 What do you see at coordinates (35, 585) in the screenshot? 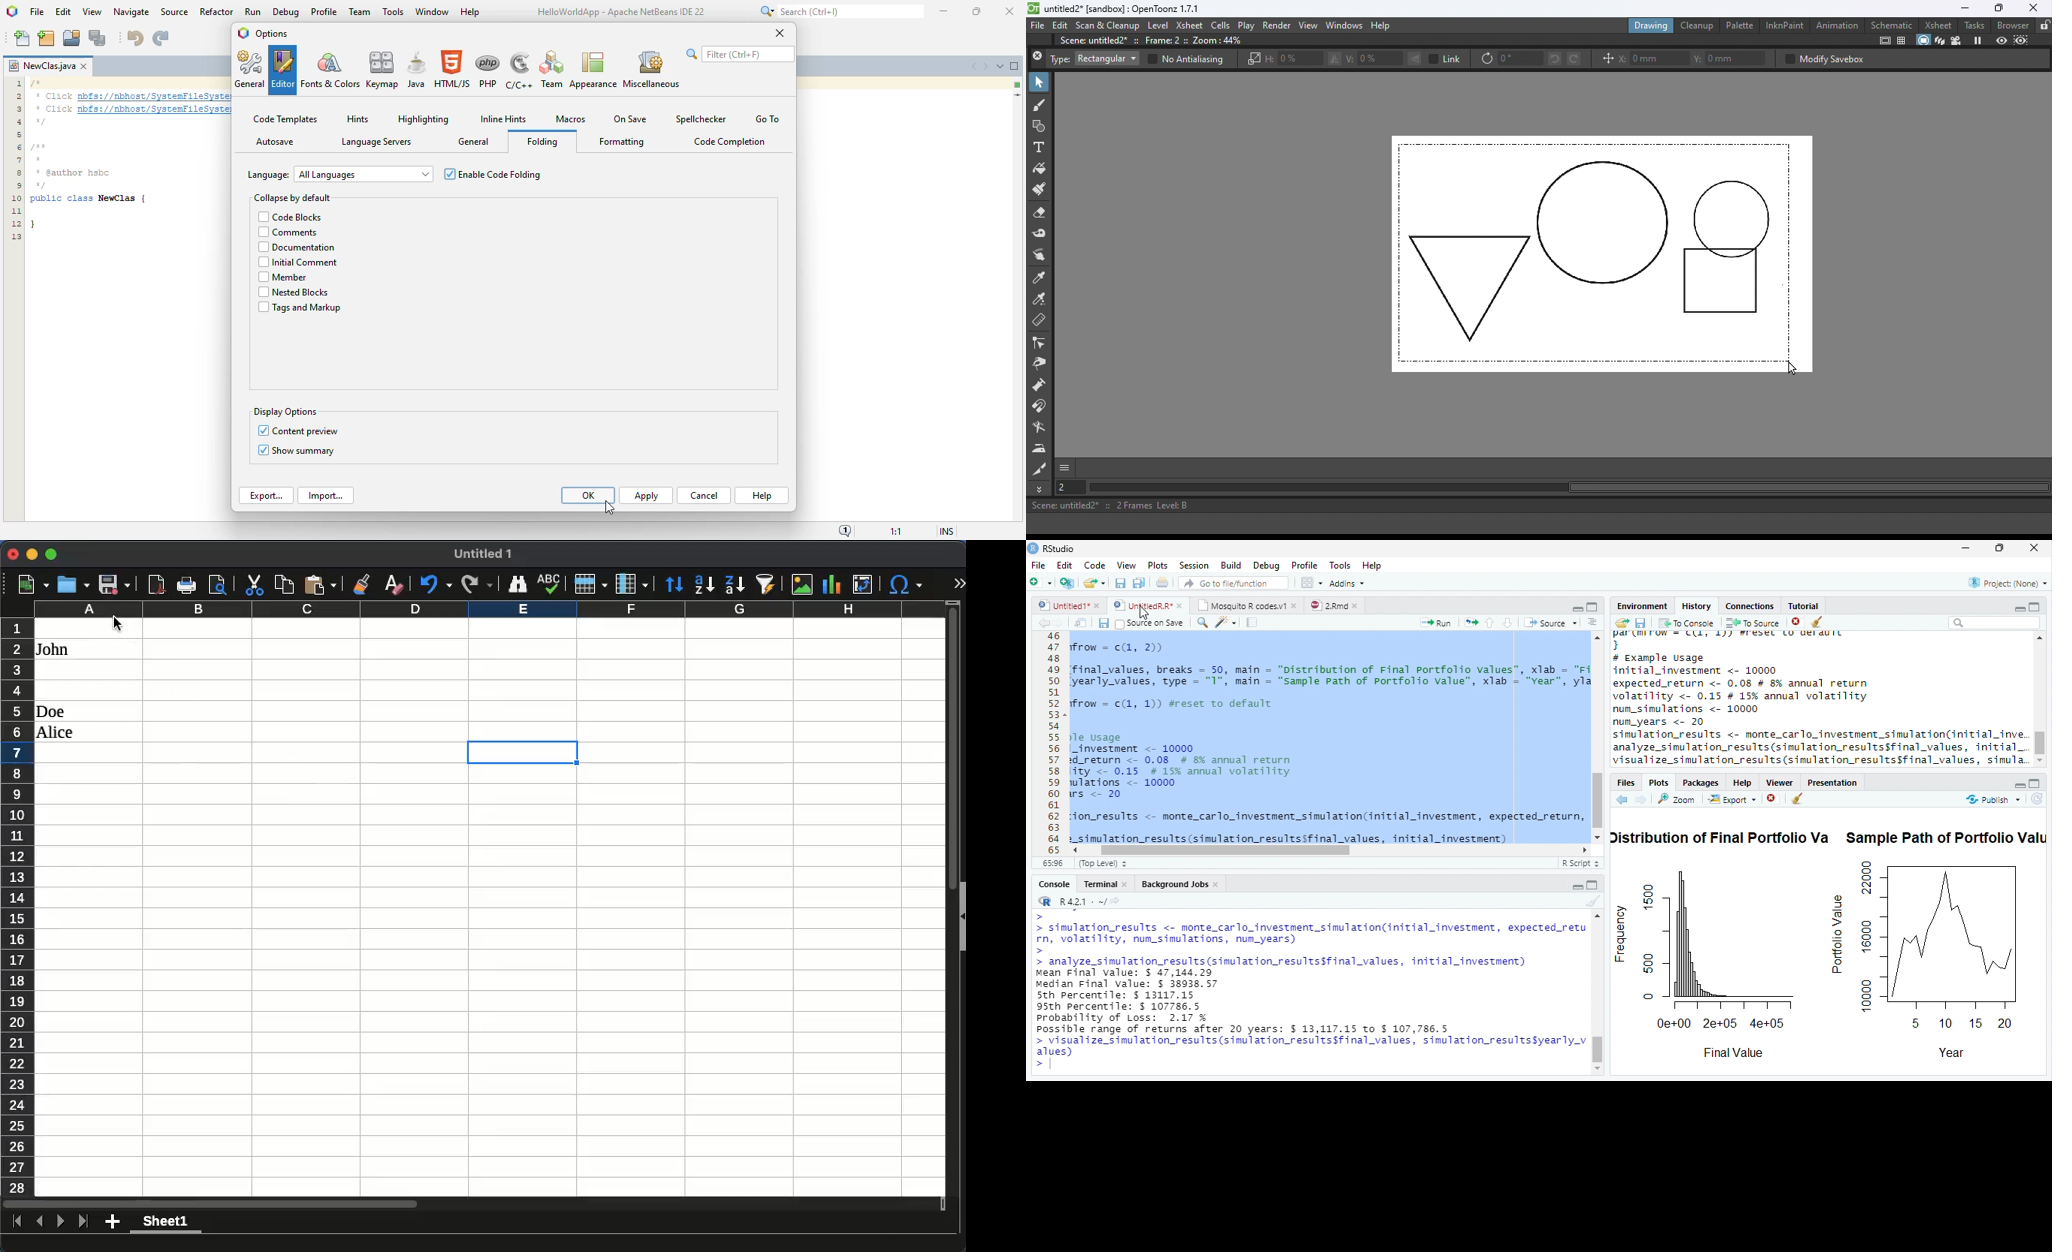
I see `new` at bounding box center [35, 585].